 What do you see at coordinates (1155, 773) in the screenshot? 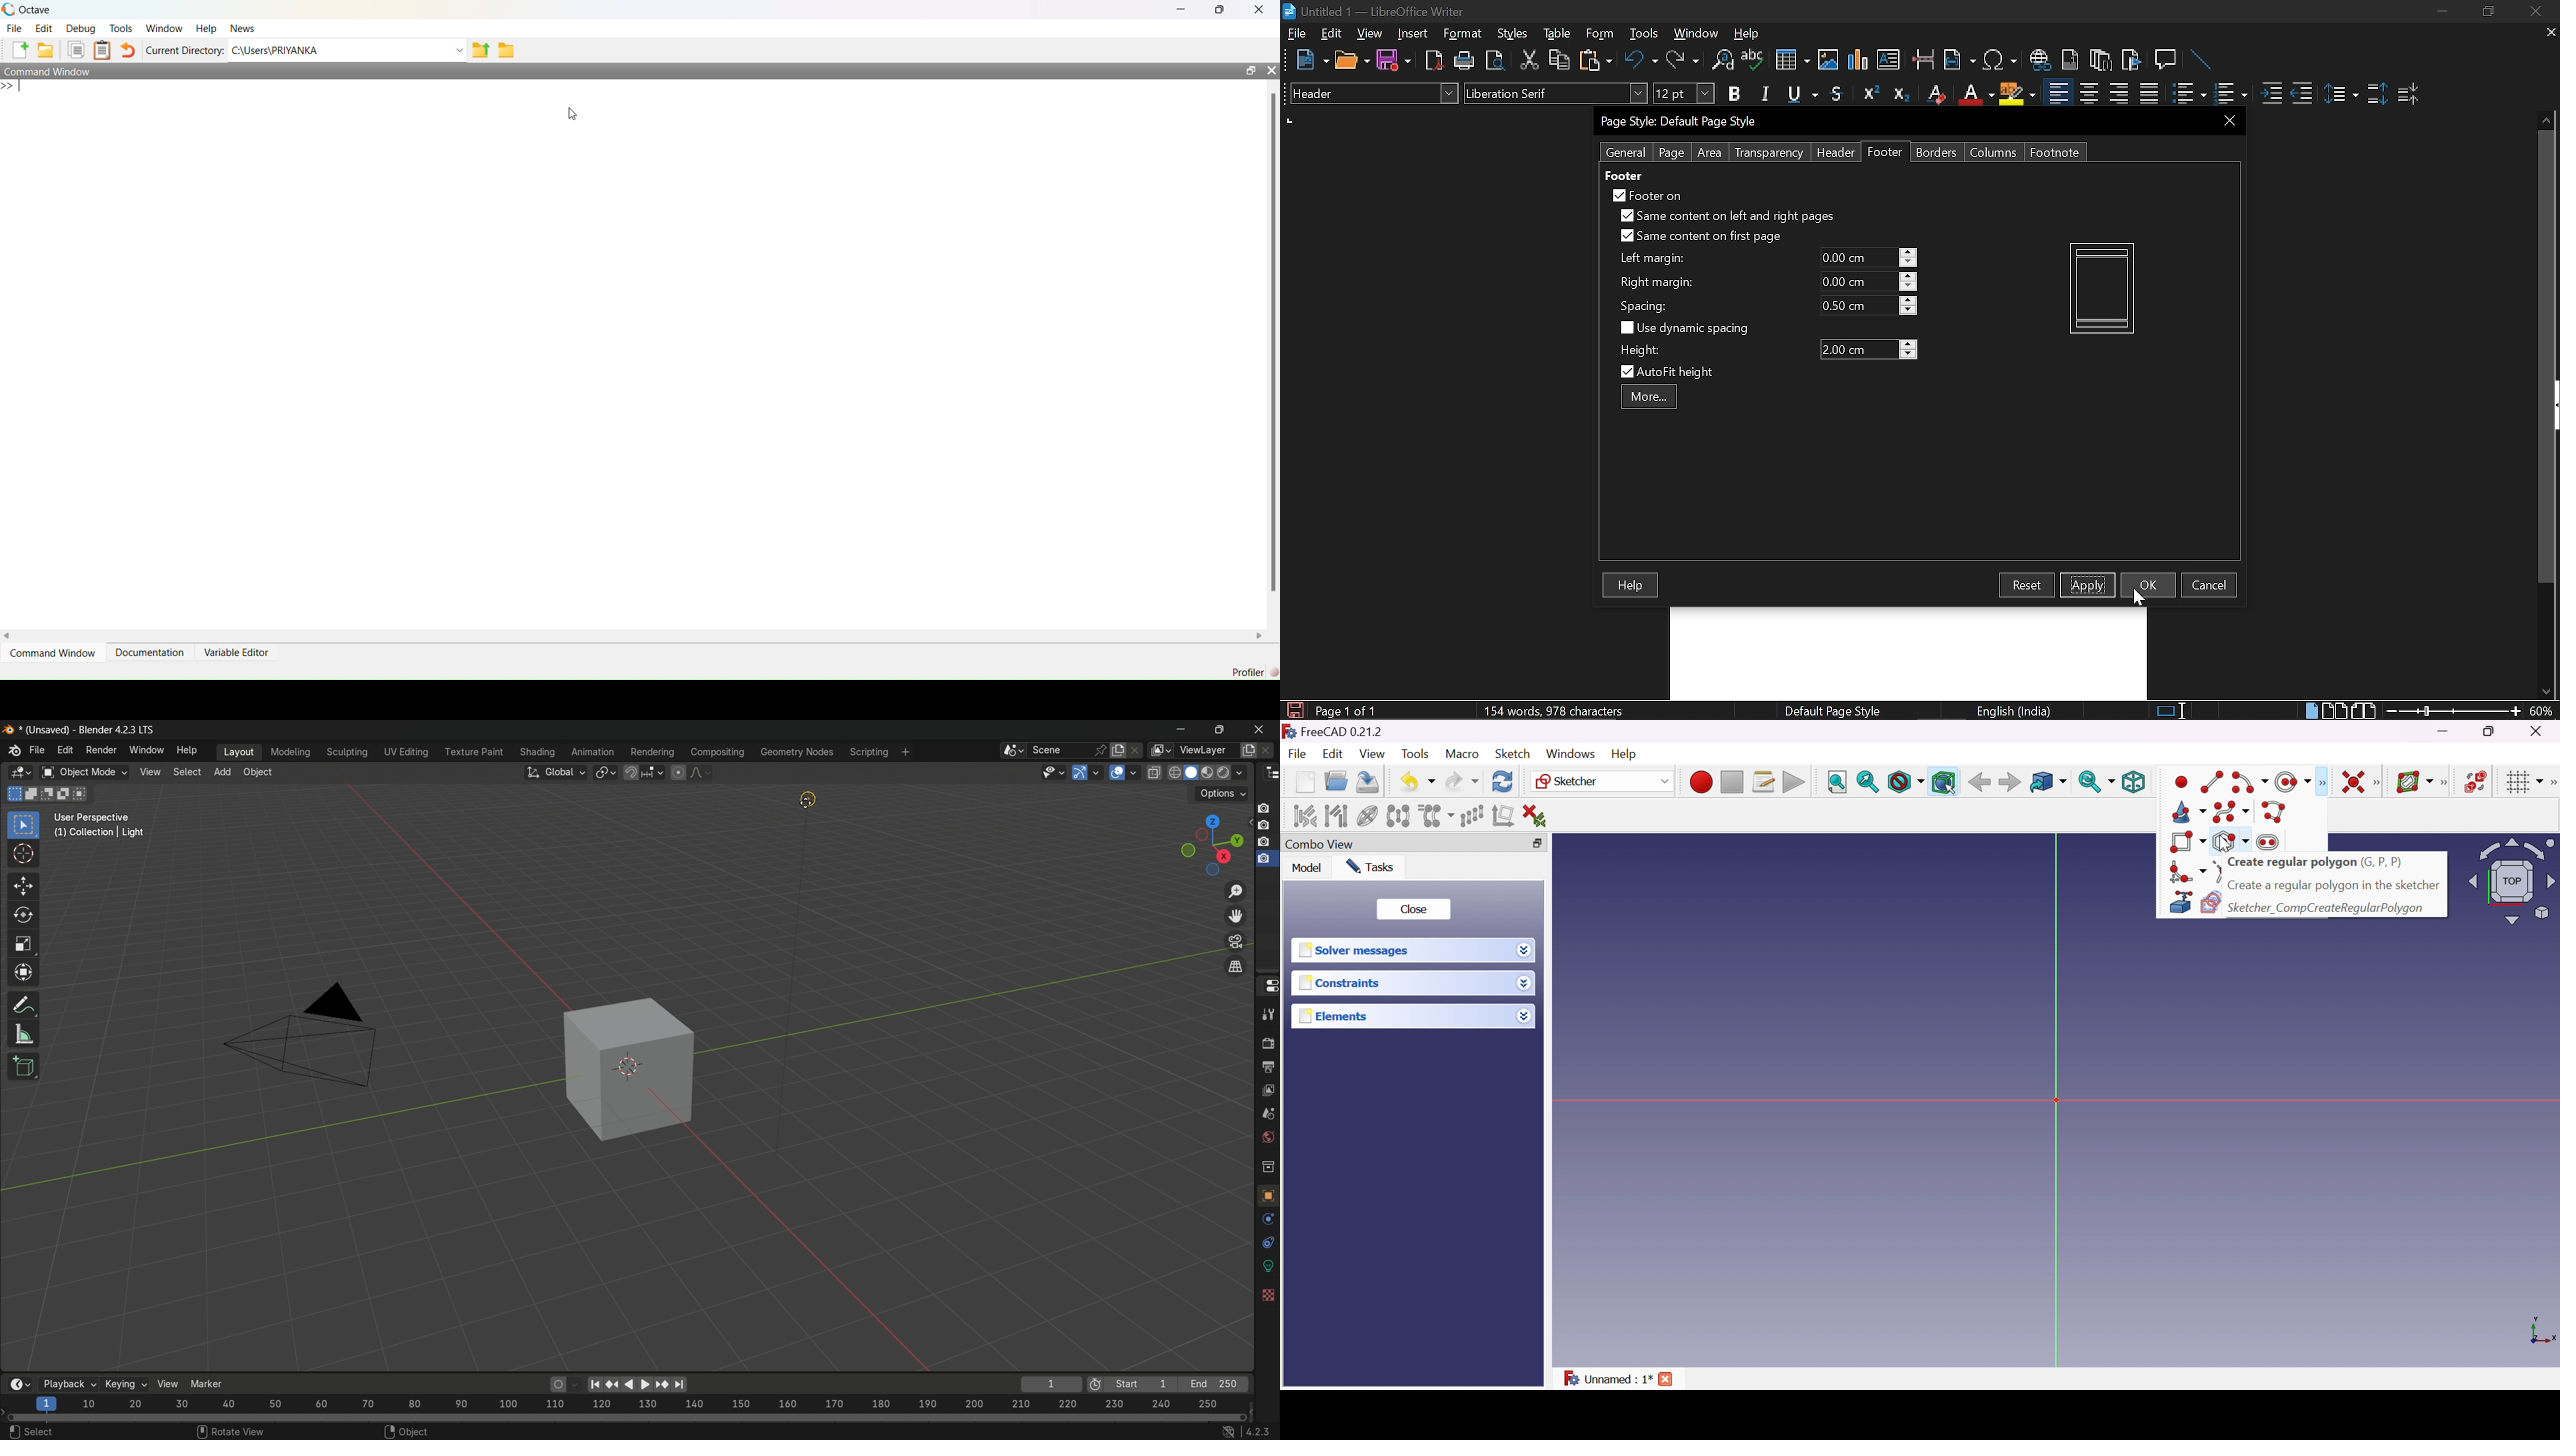
I see `toggle x-ray` at bounding box center [1155, 773].